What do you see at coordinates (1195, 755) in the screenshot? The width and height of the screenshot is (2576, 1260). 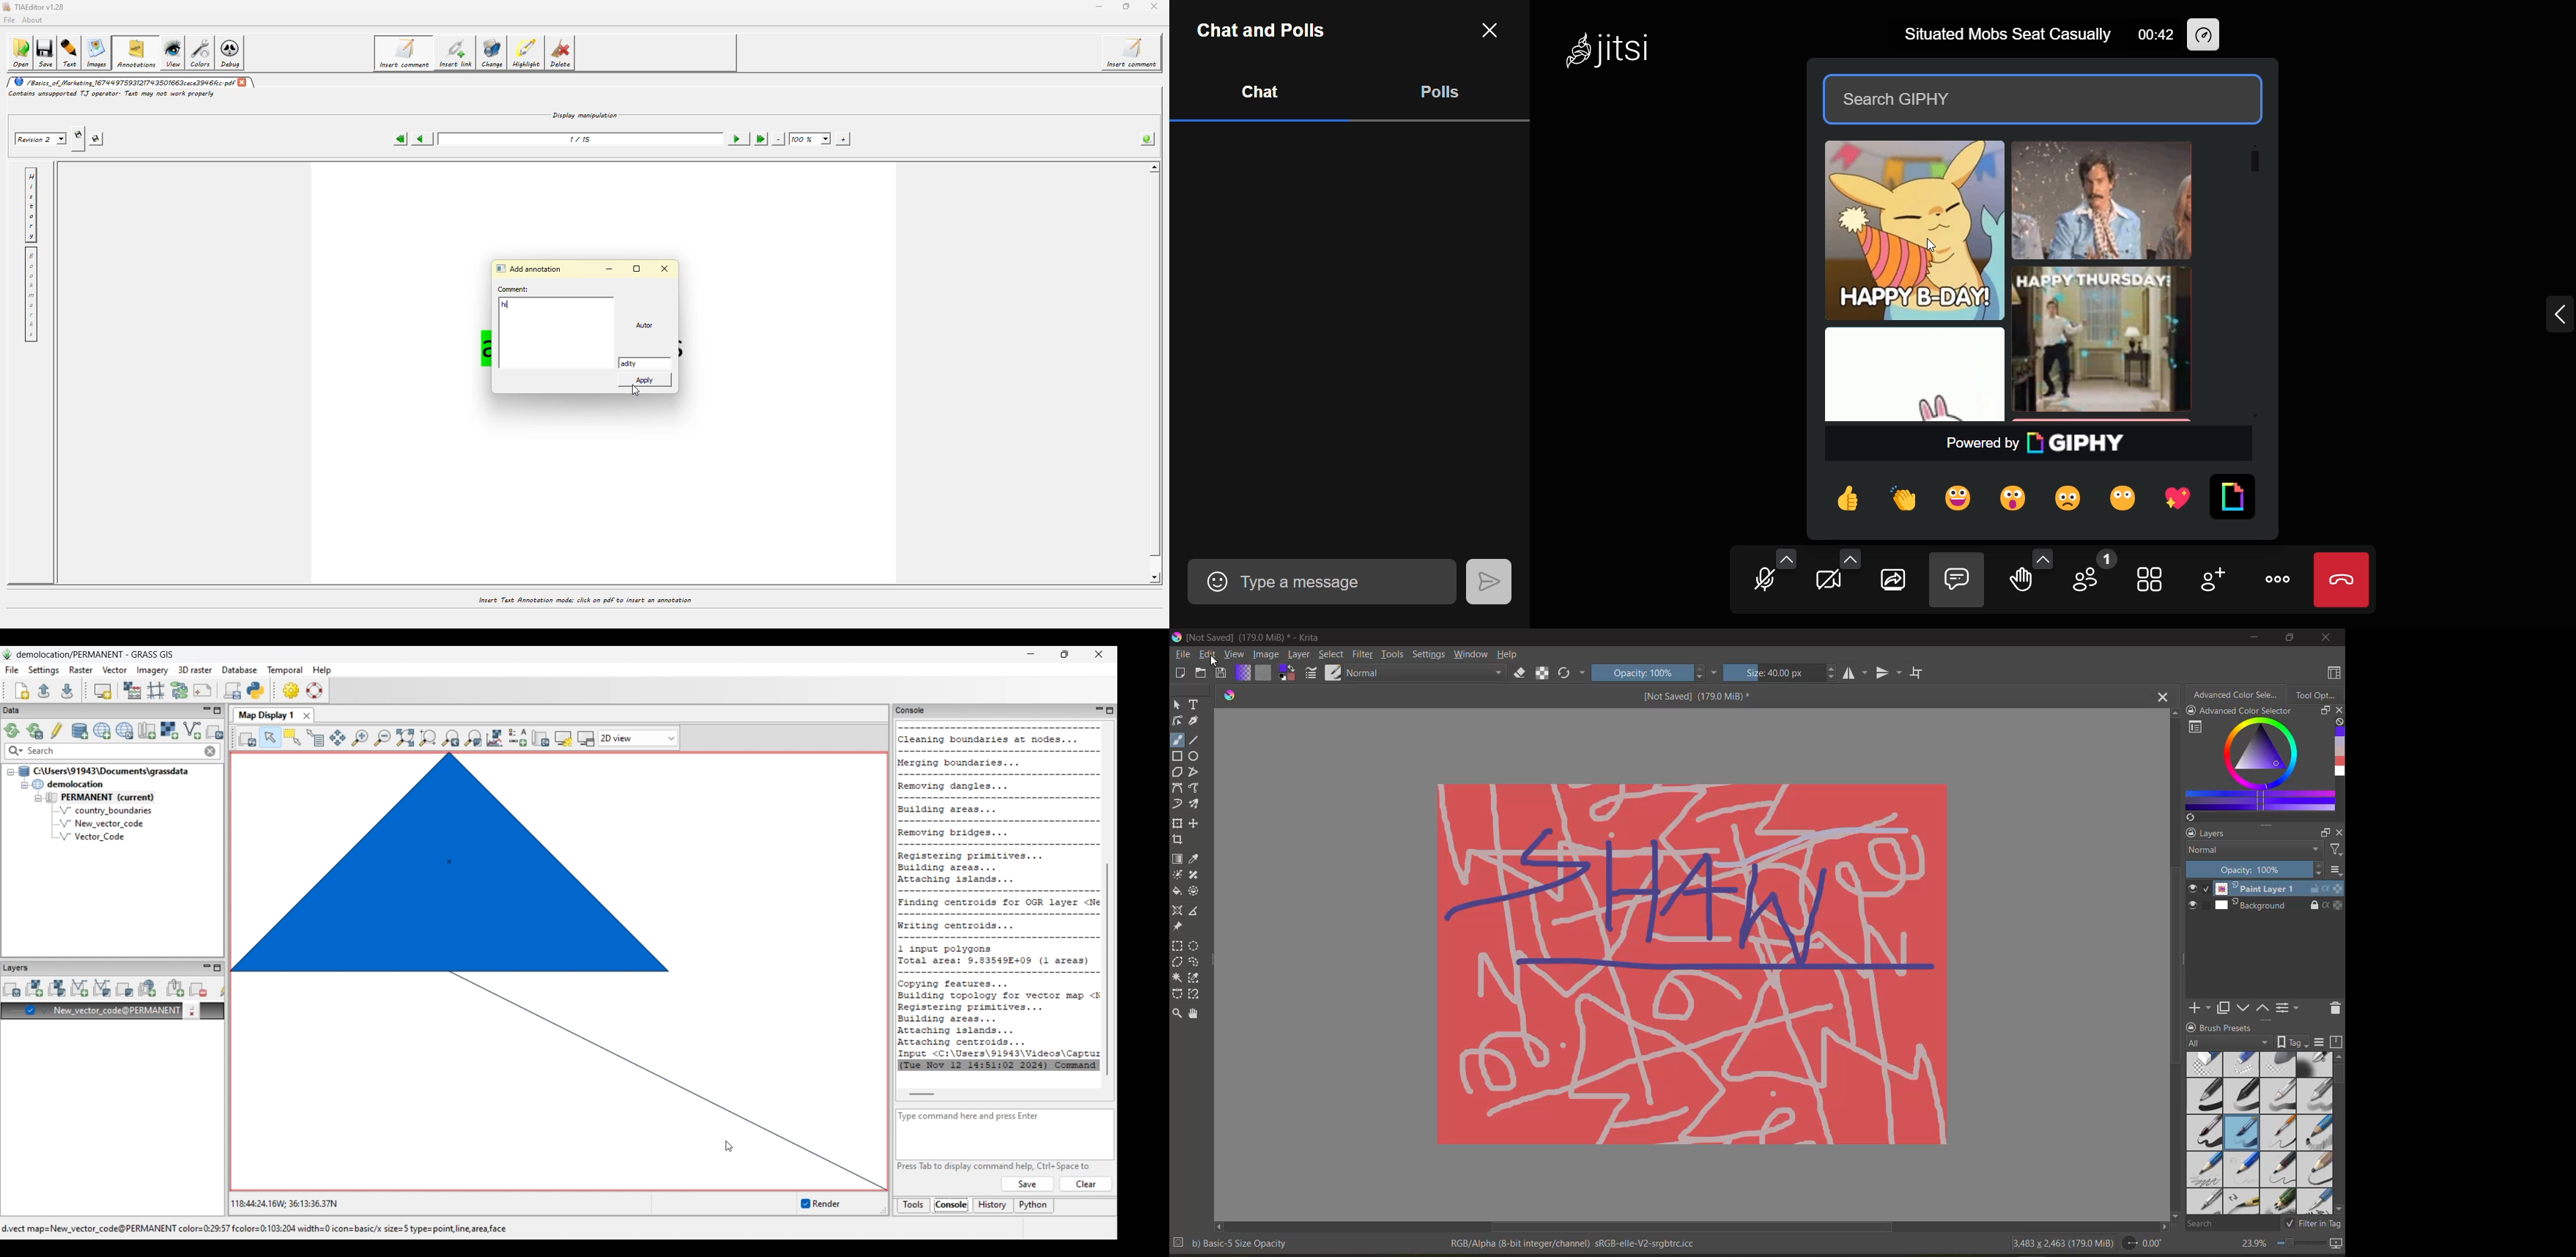 I see `Ellipse tool` at bounding box center [1195, 755].